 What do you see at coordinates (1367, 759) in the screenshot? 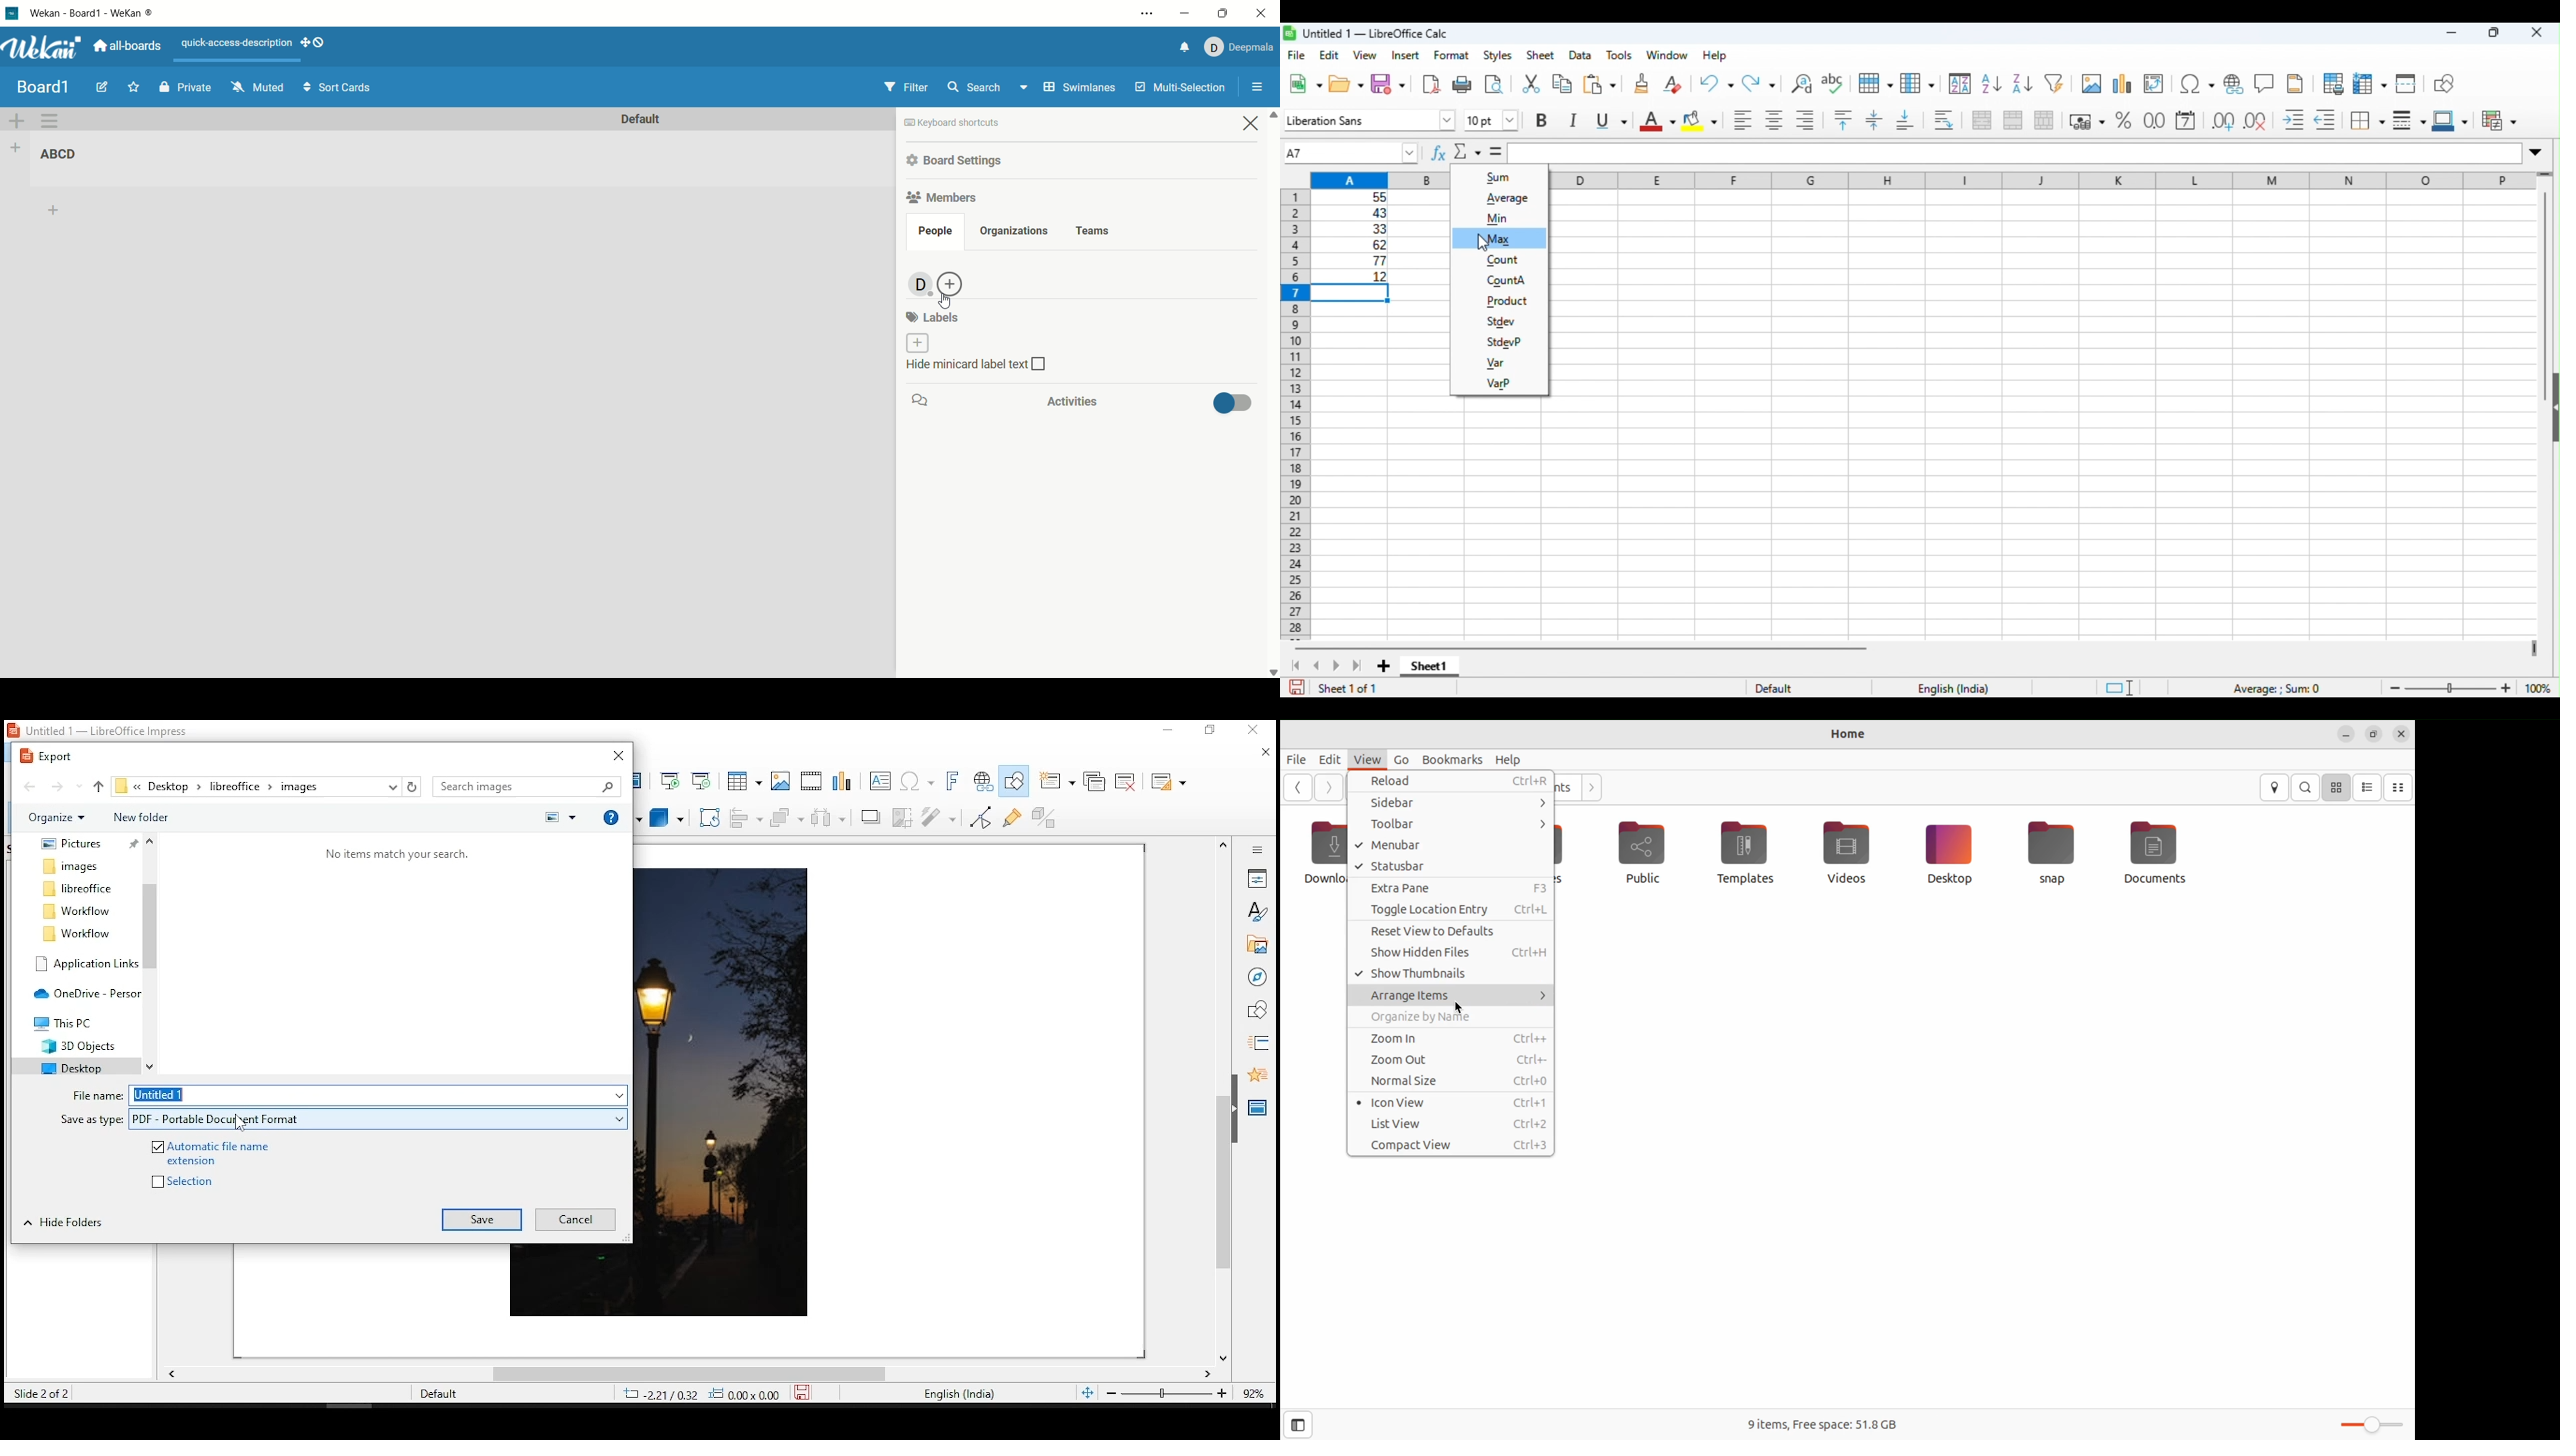
I see `view` at bounding box center [1367, 759].